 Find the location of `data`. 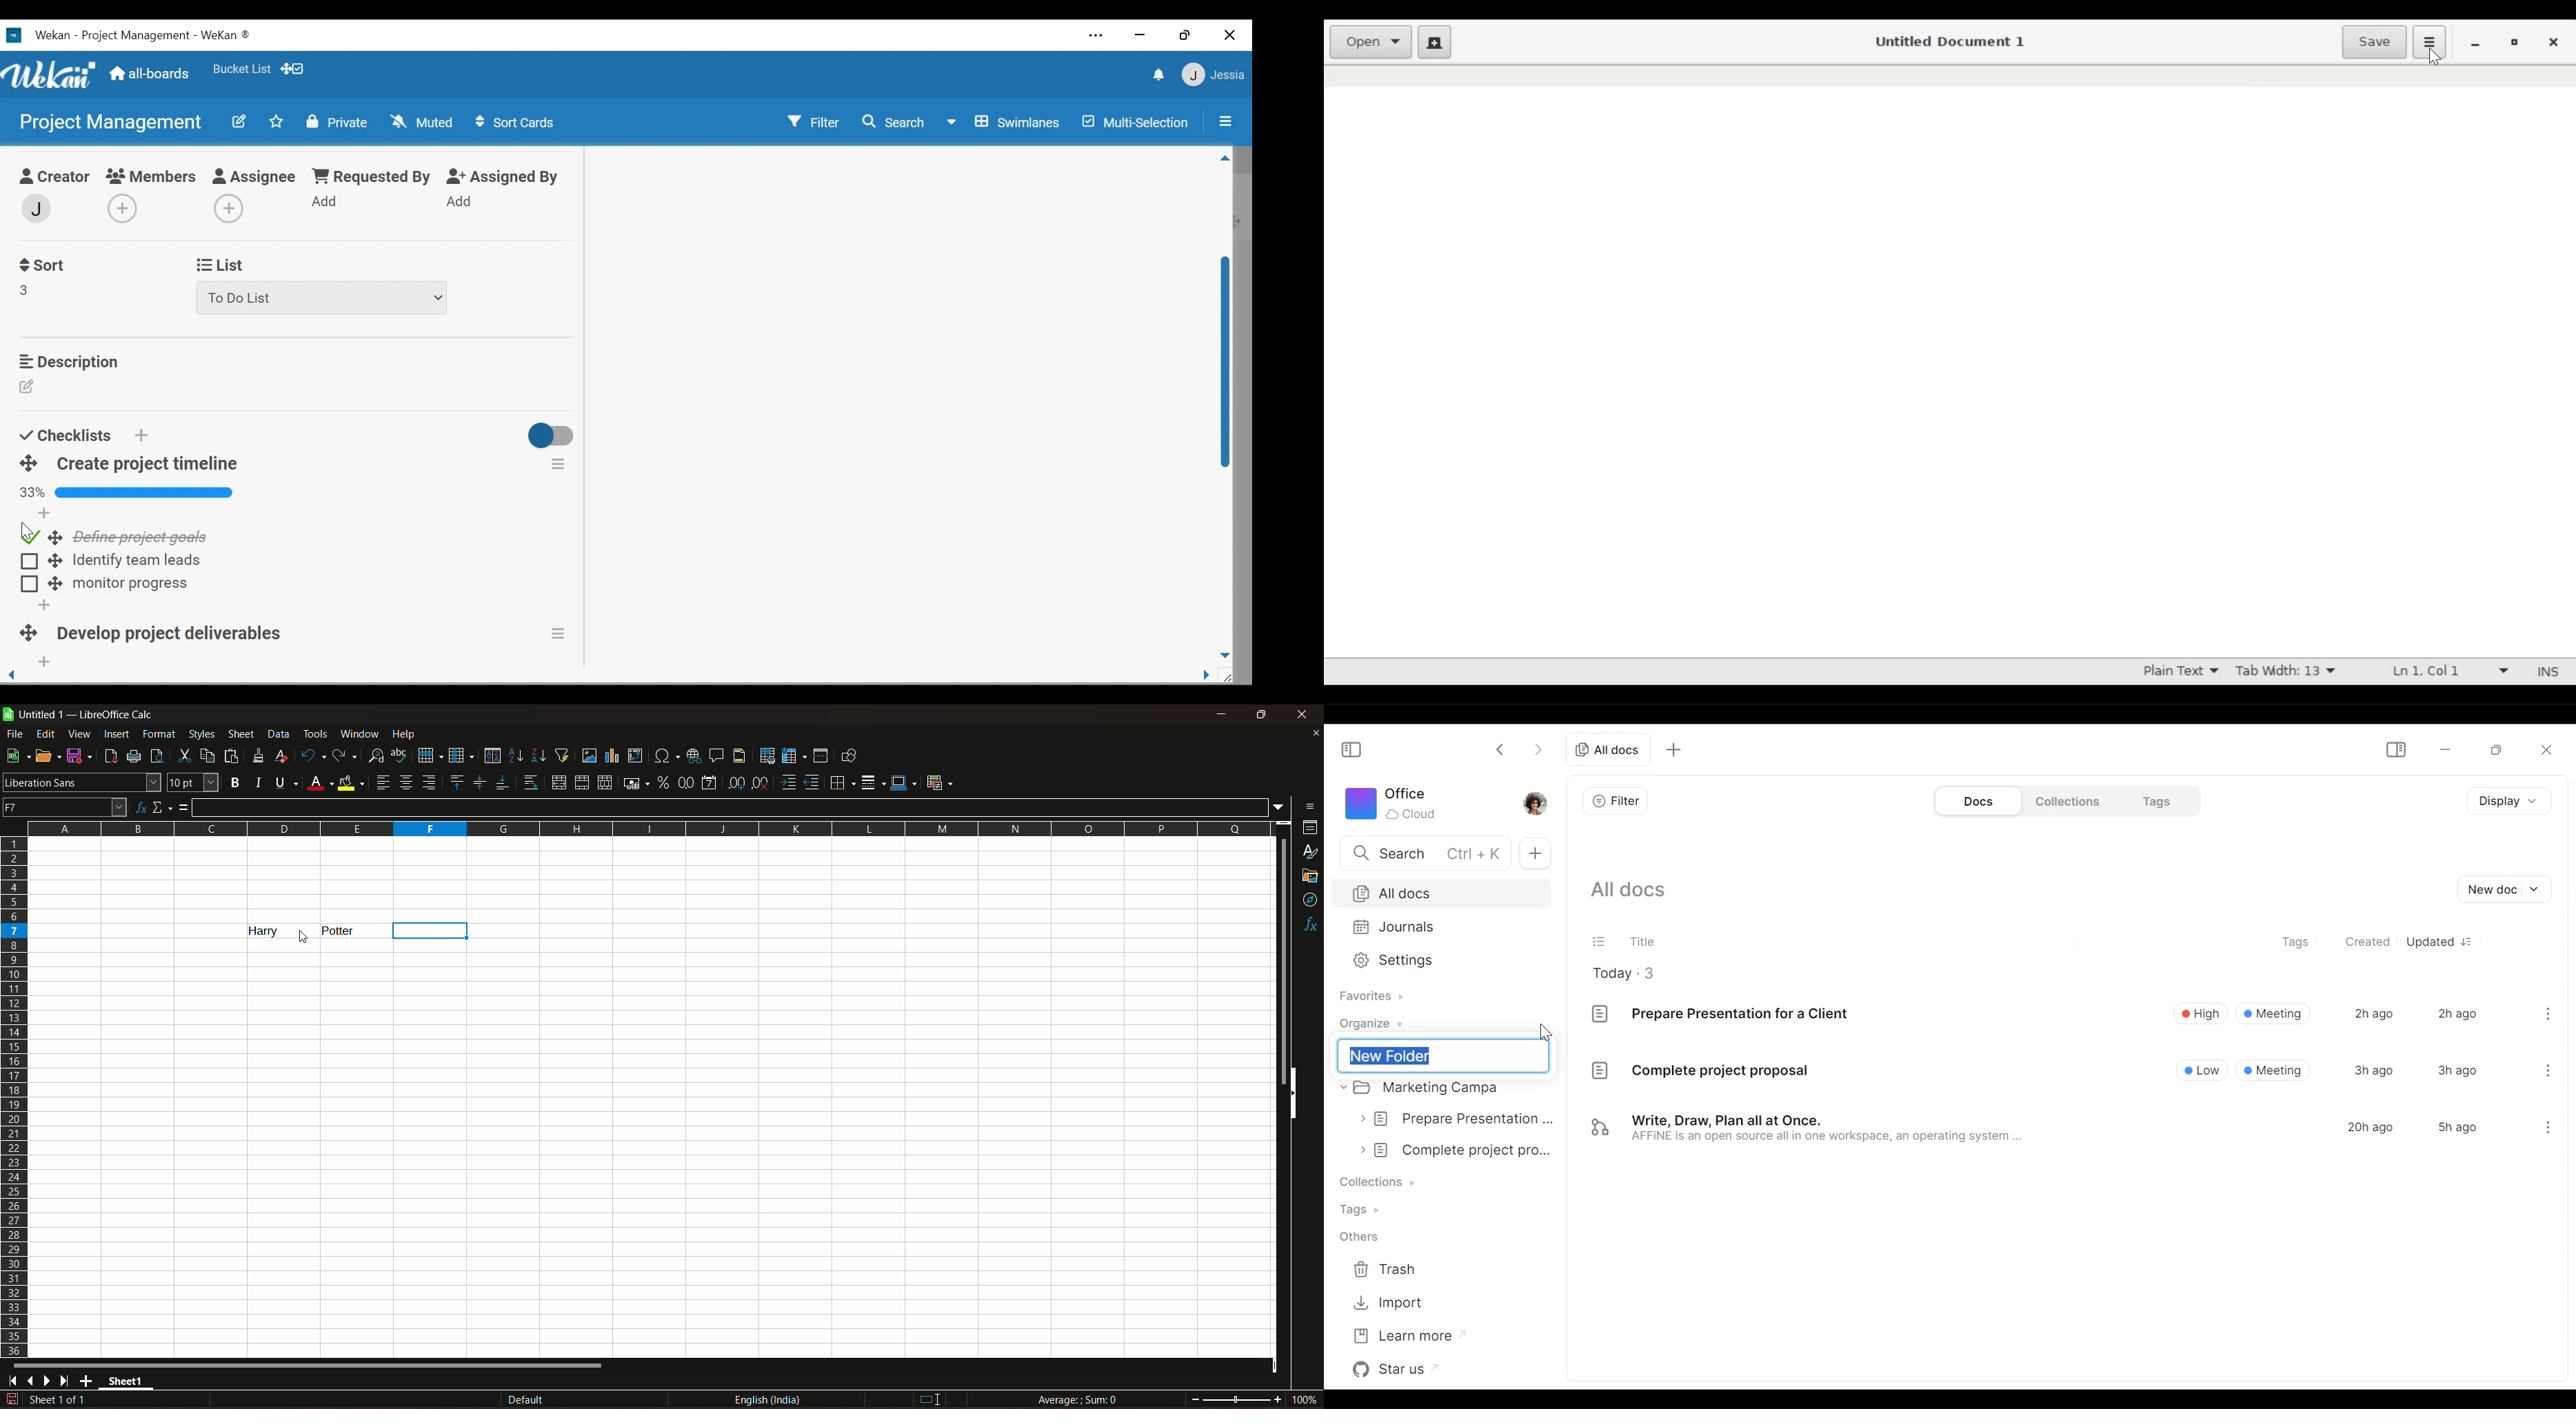

data is located at coordinates (279, 733).